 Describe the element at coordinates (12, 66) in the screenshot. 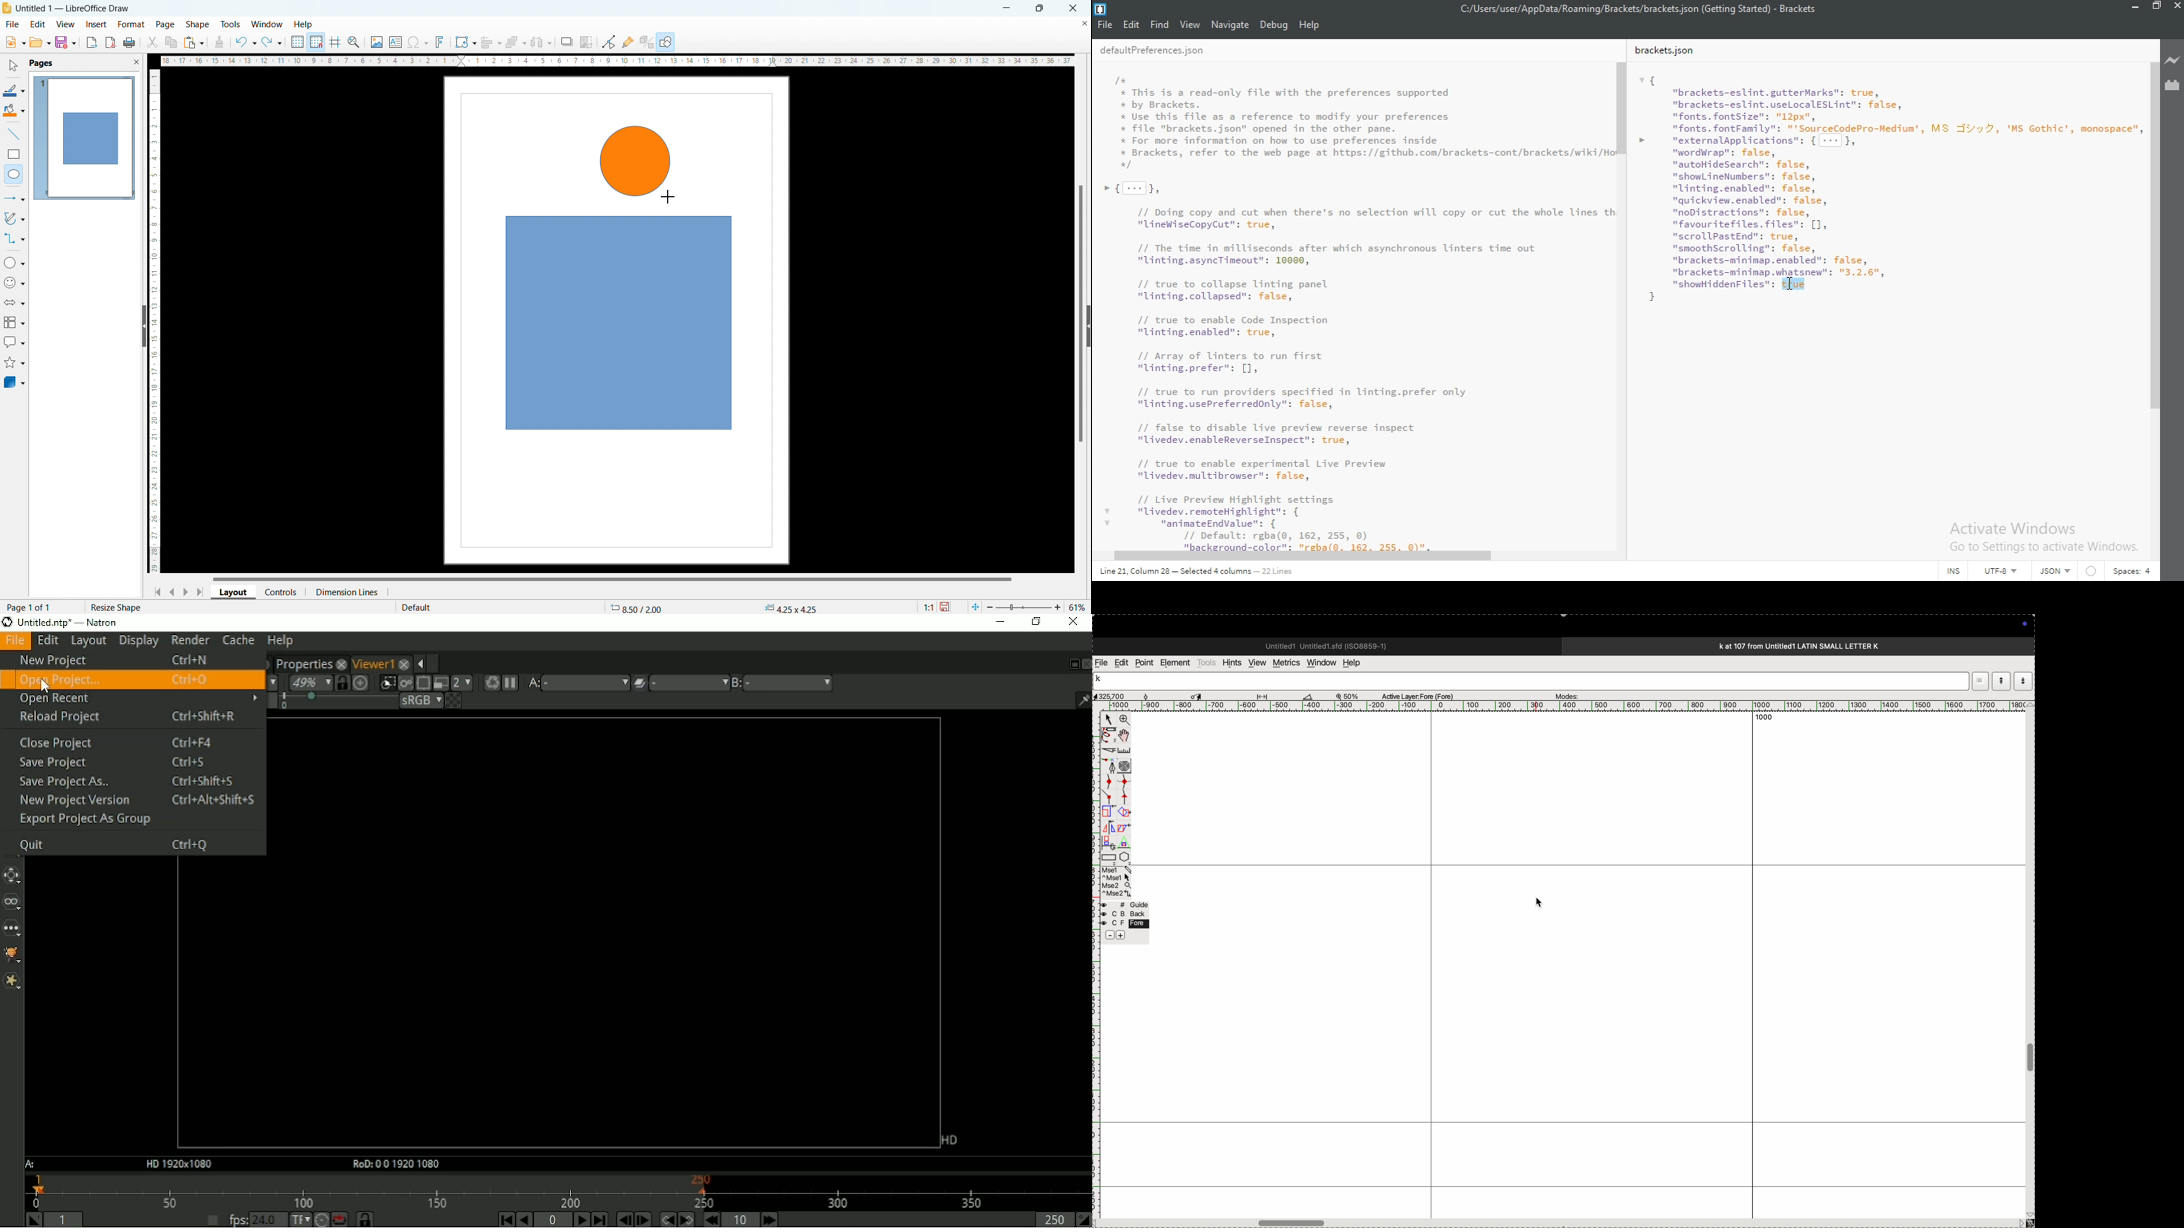

I see `select` at that location.